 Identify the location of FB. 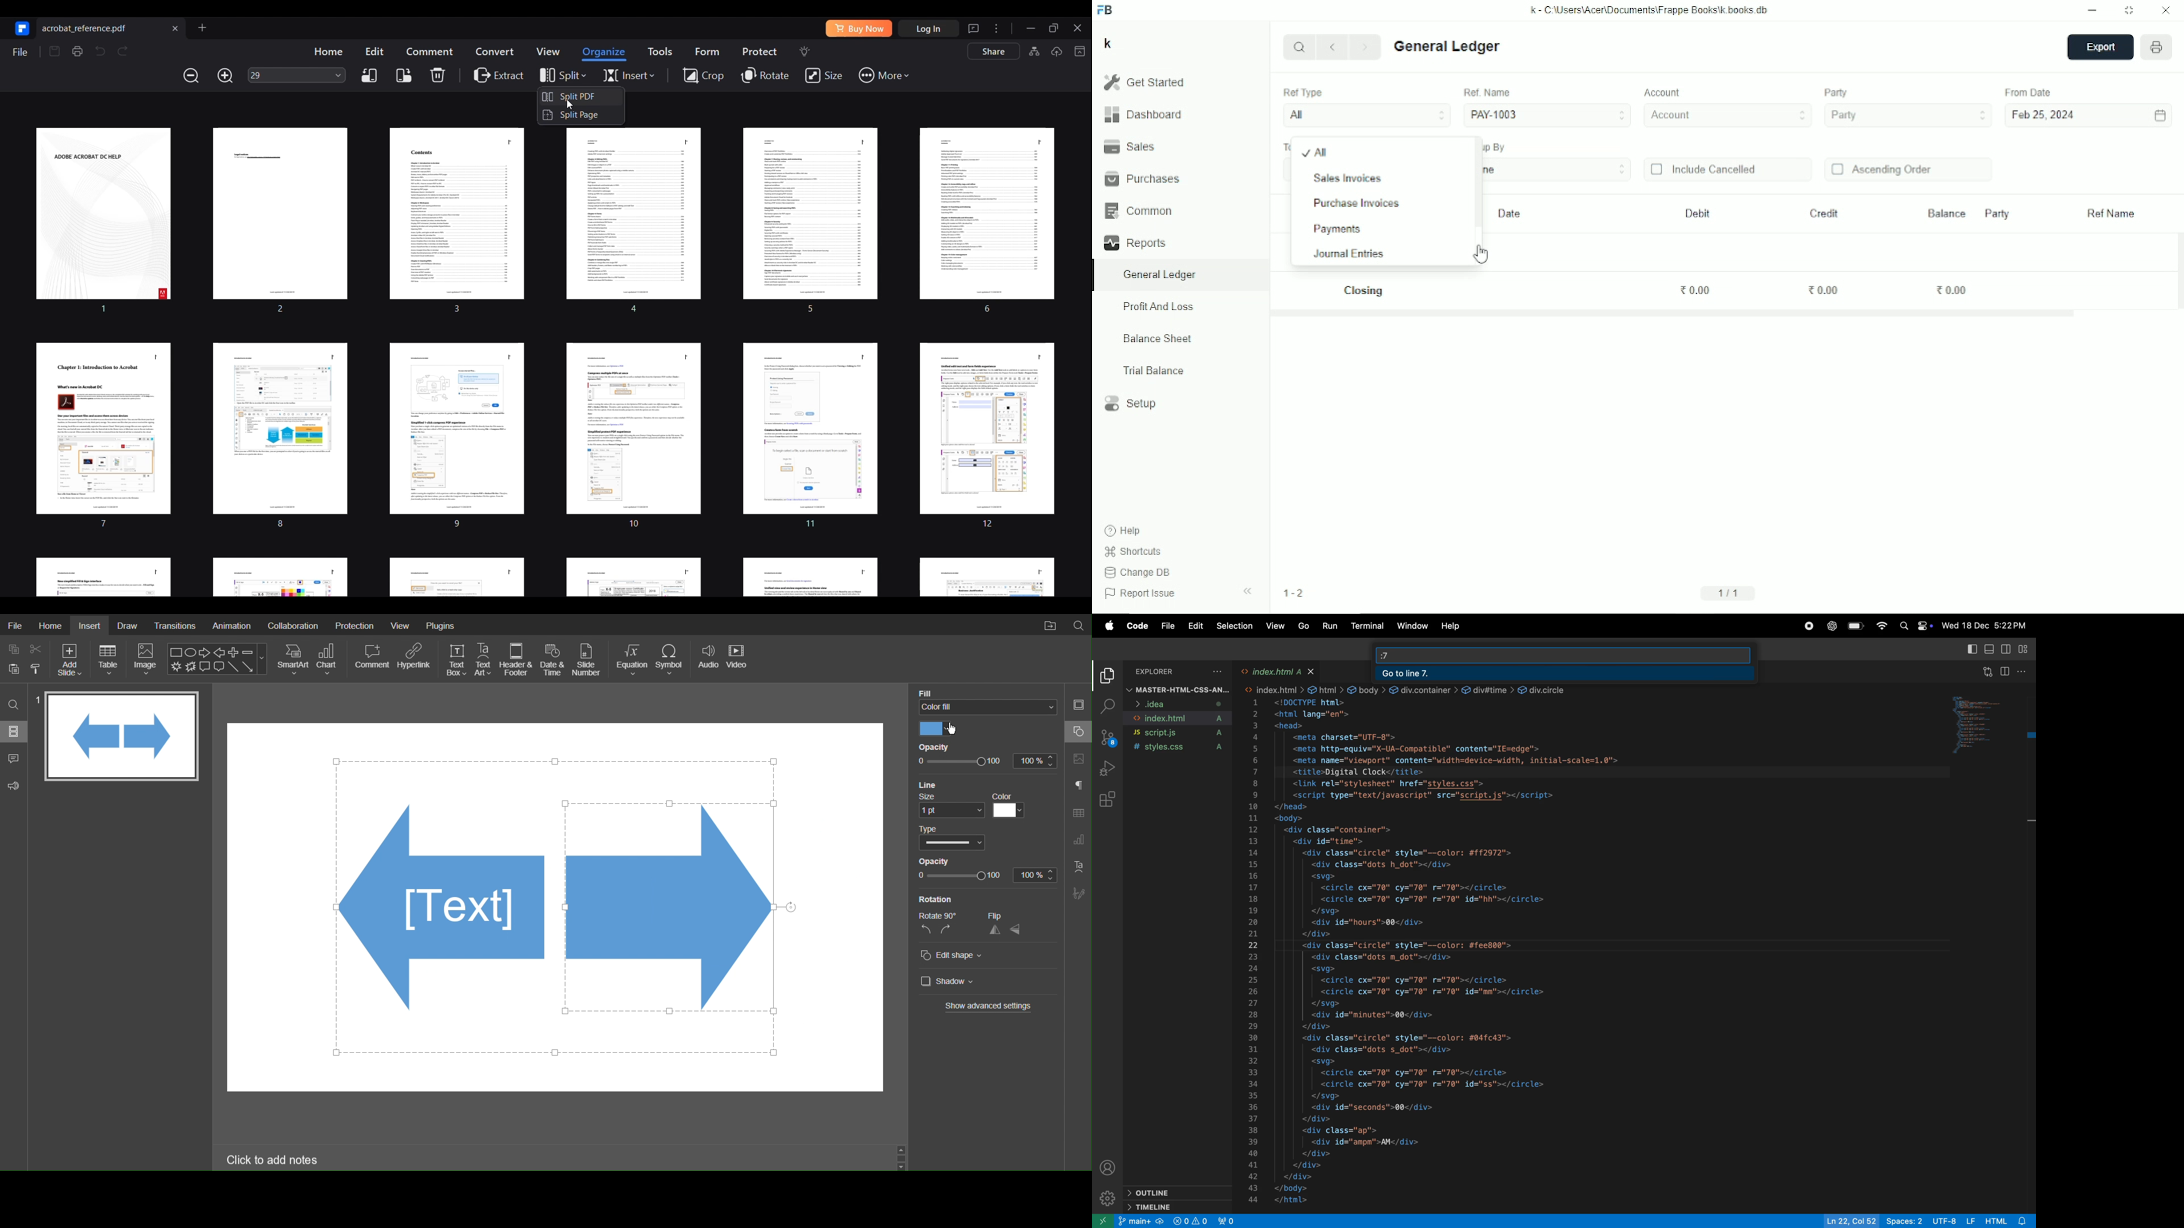
(1105, 10).